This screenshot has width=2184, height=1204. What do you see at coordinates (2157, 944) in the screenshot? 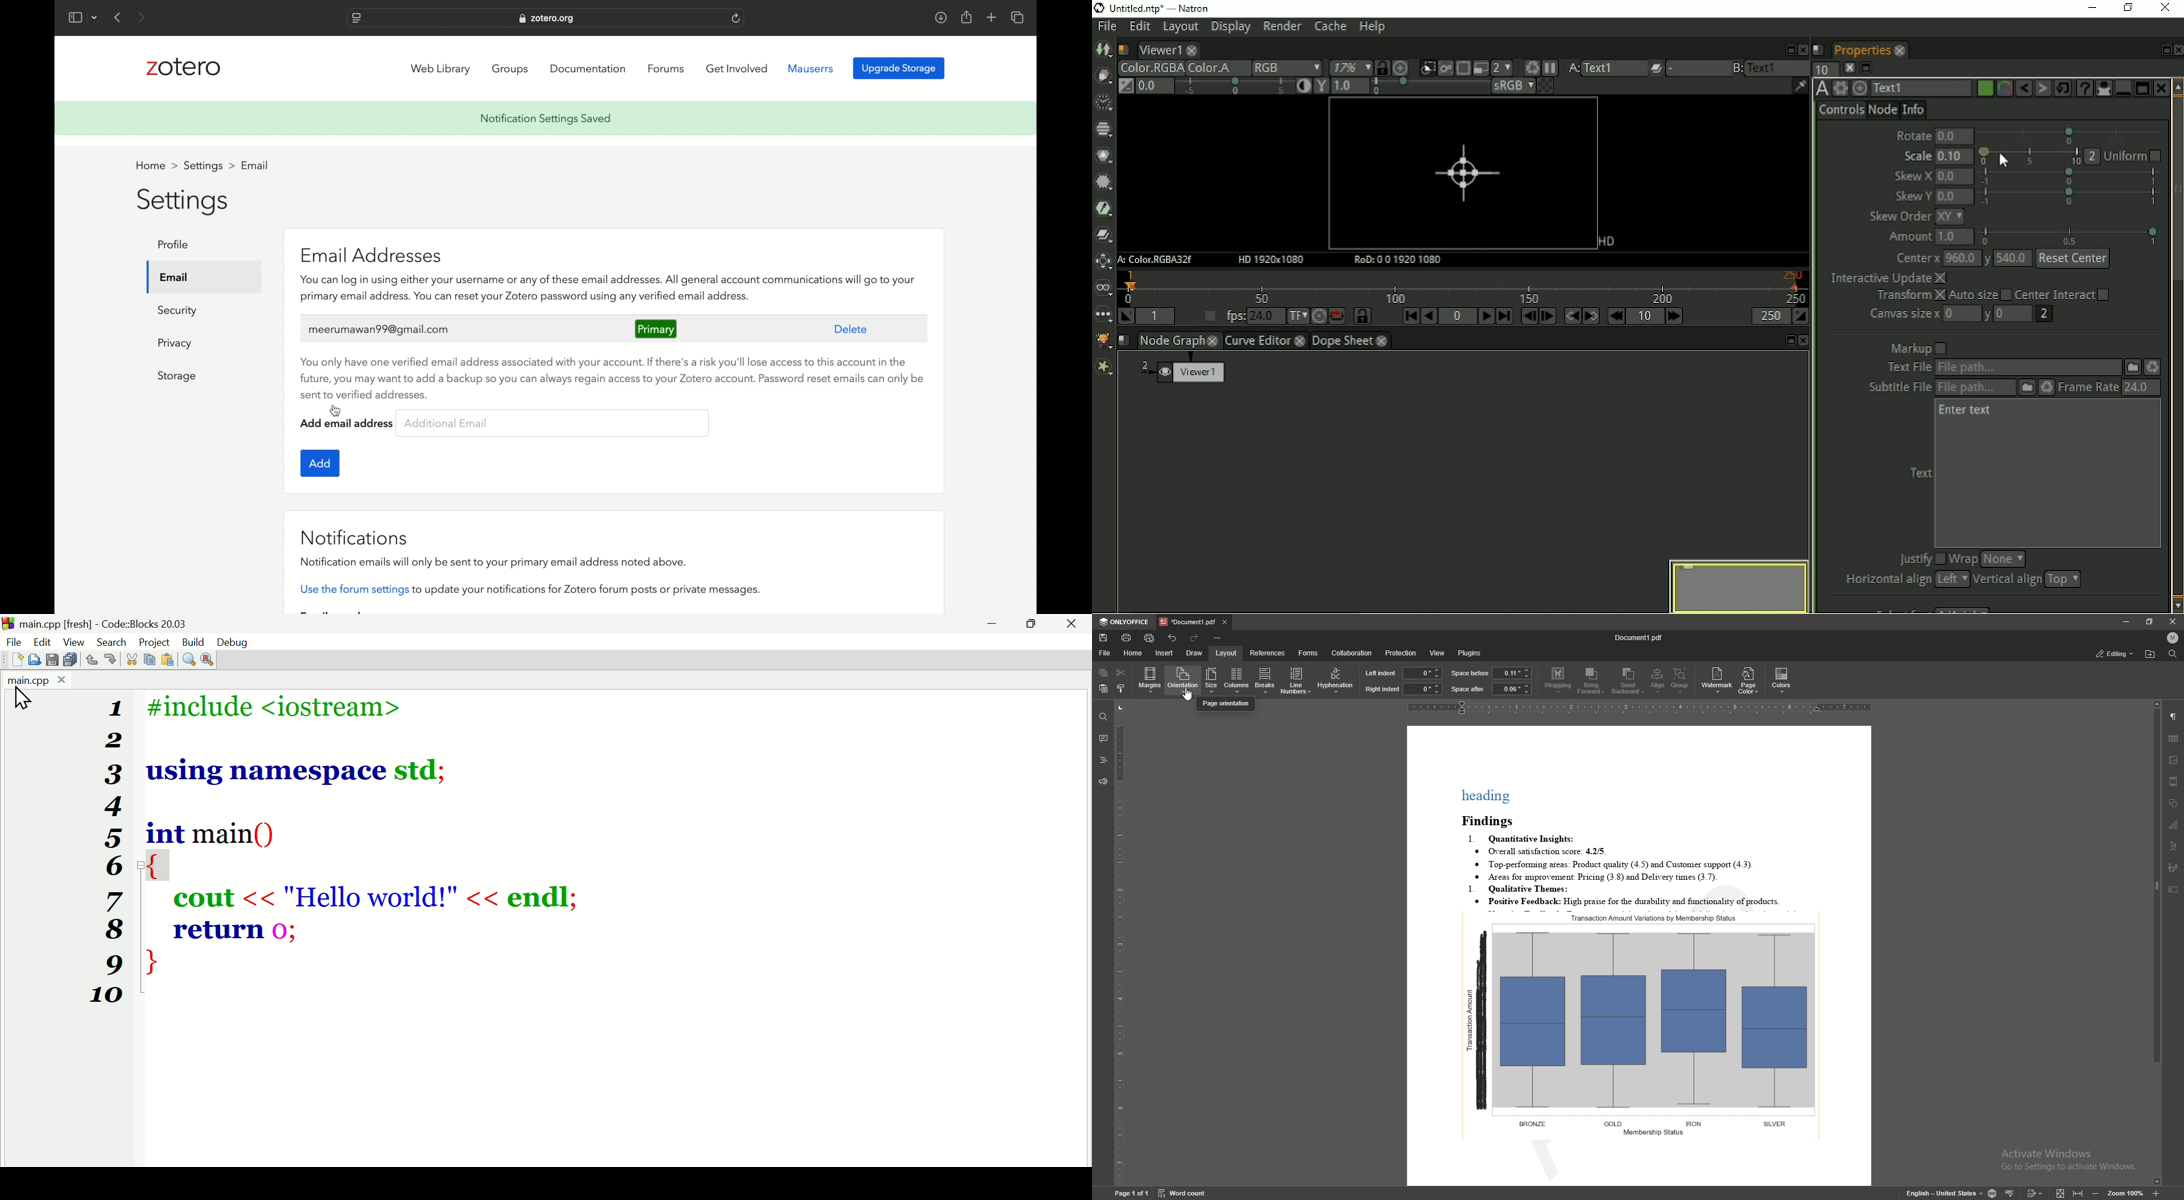
I see `scroll bar` at bounding box center [2157, 944].